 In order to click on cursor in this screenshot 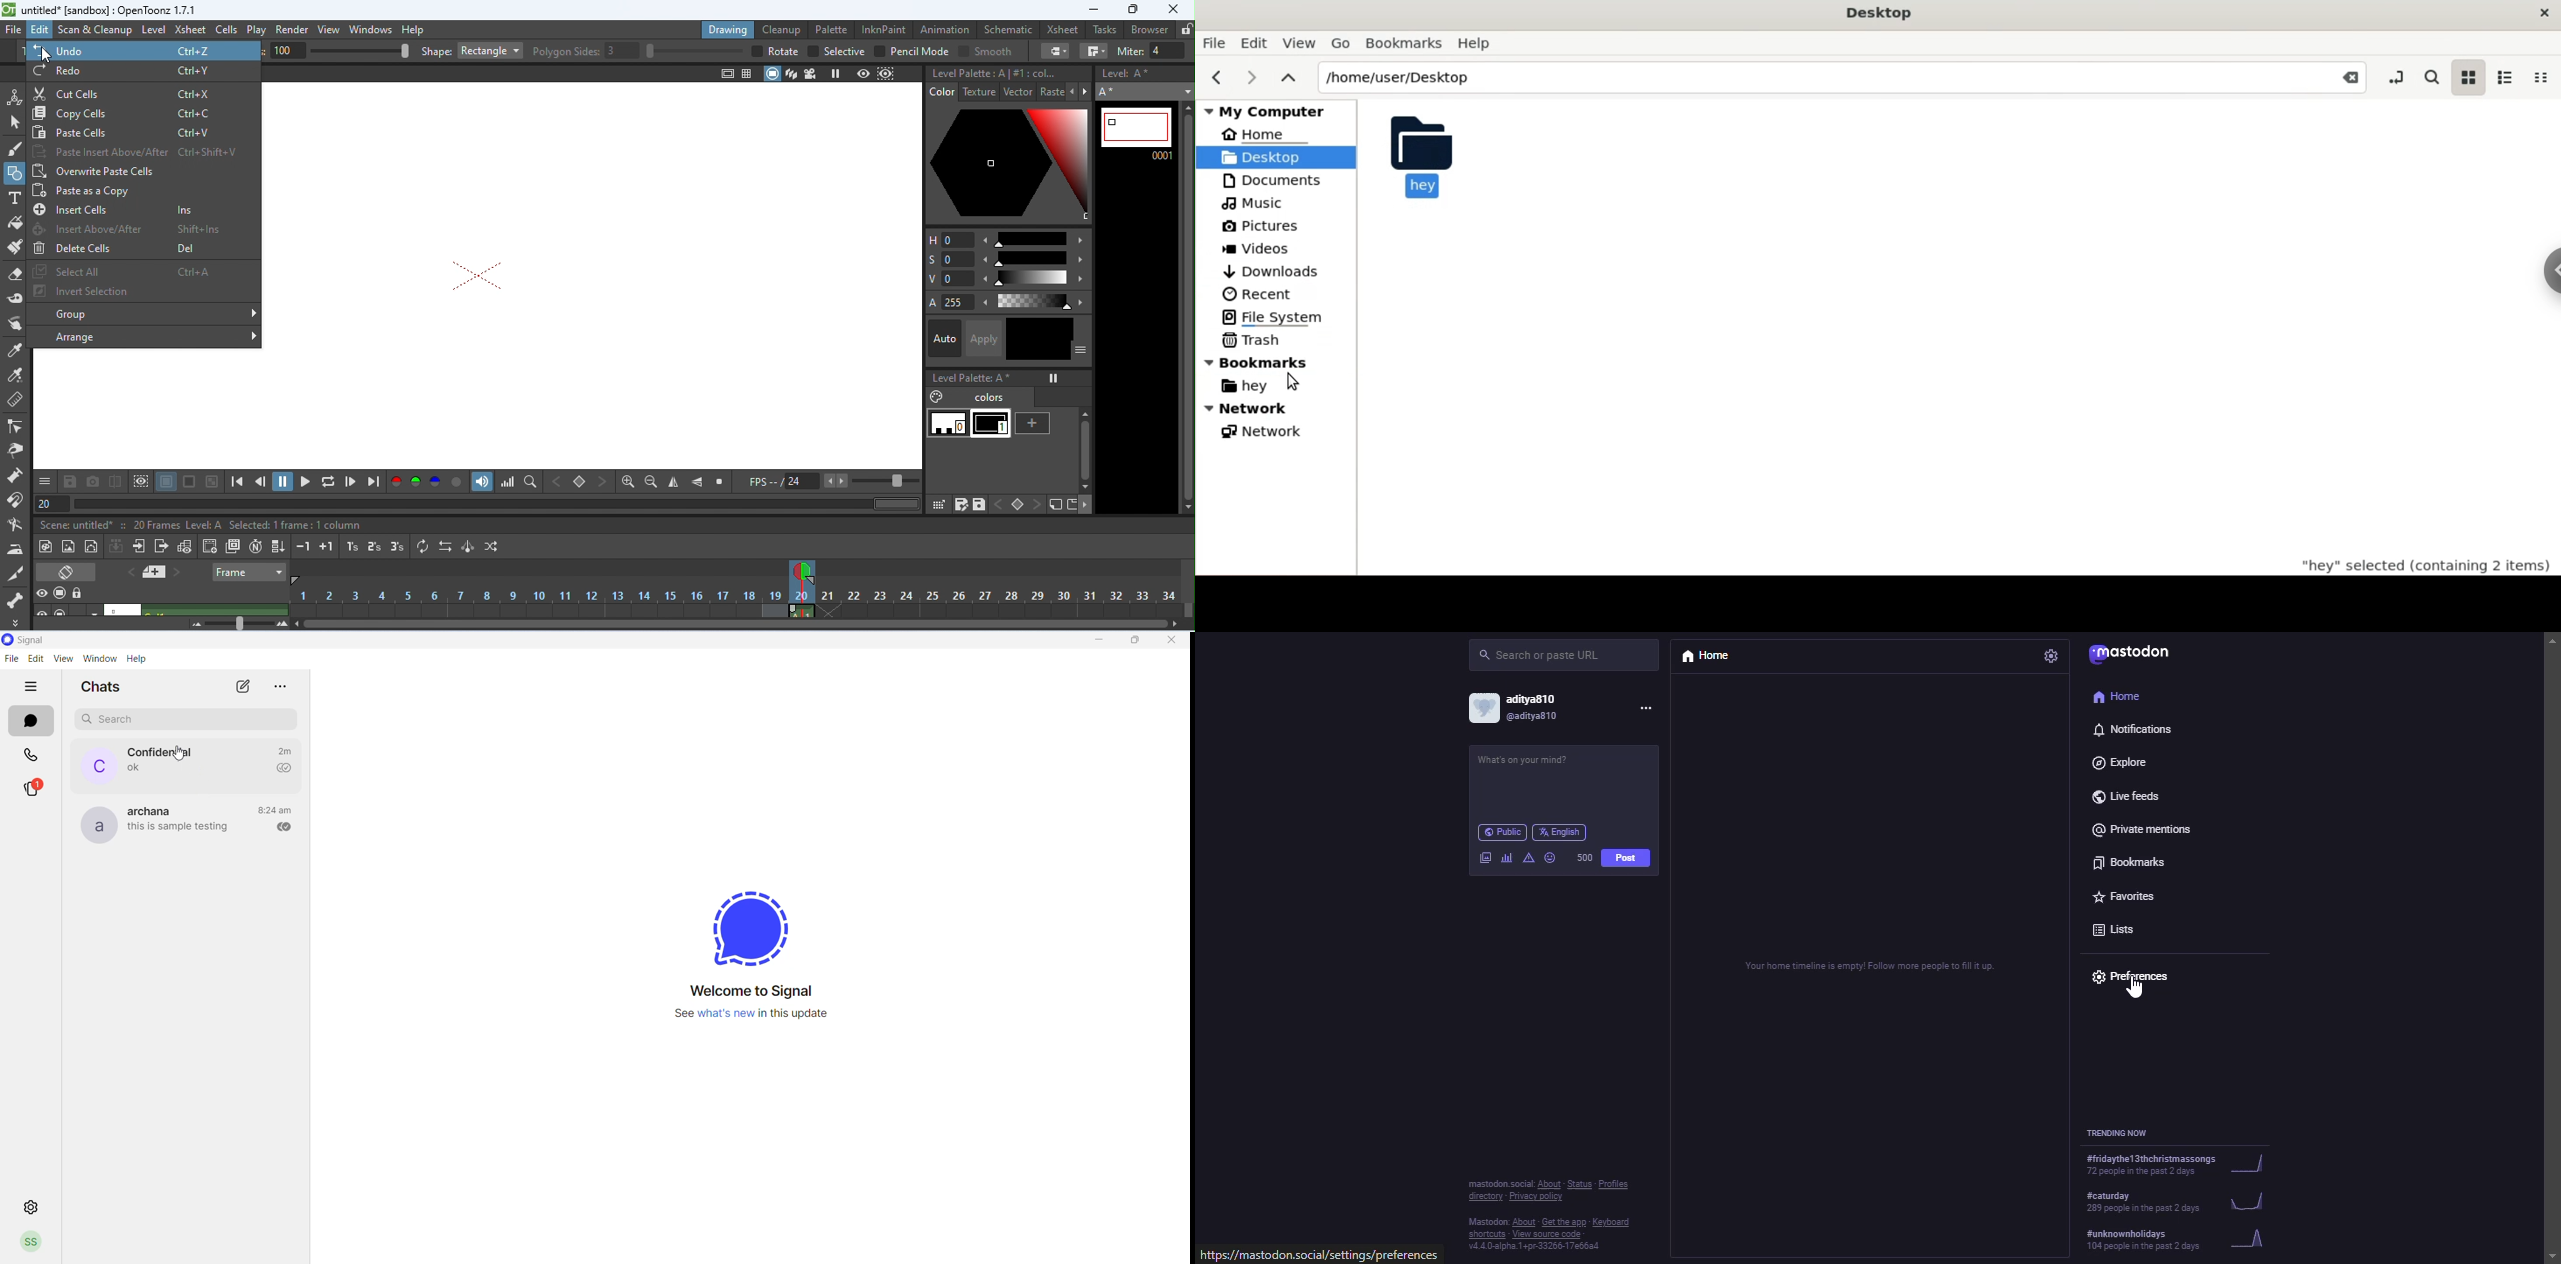, I will do `click(2130, 988)`.